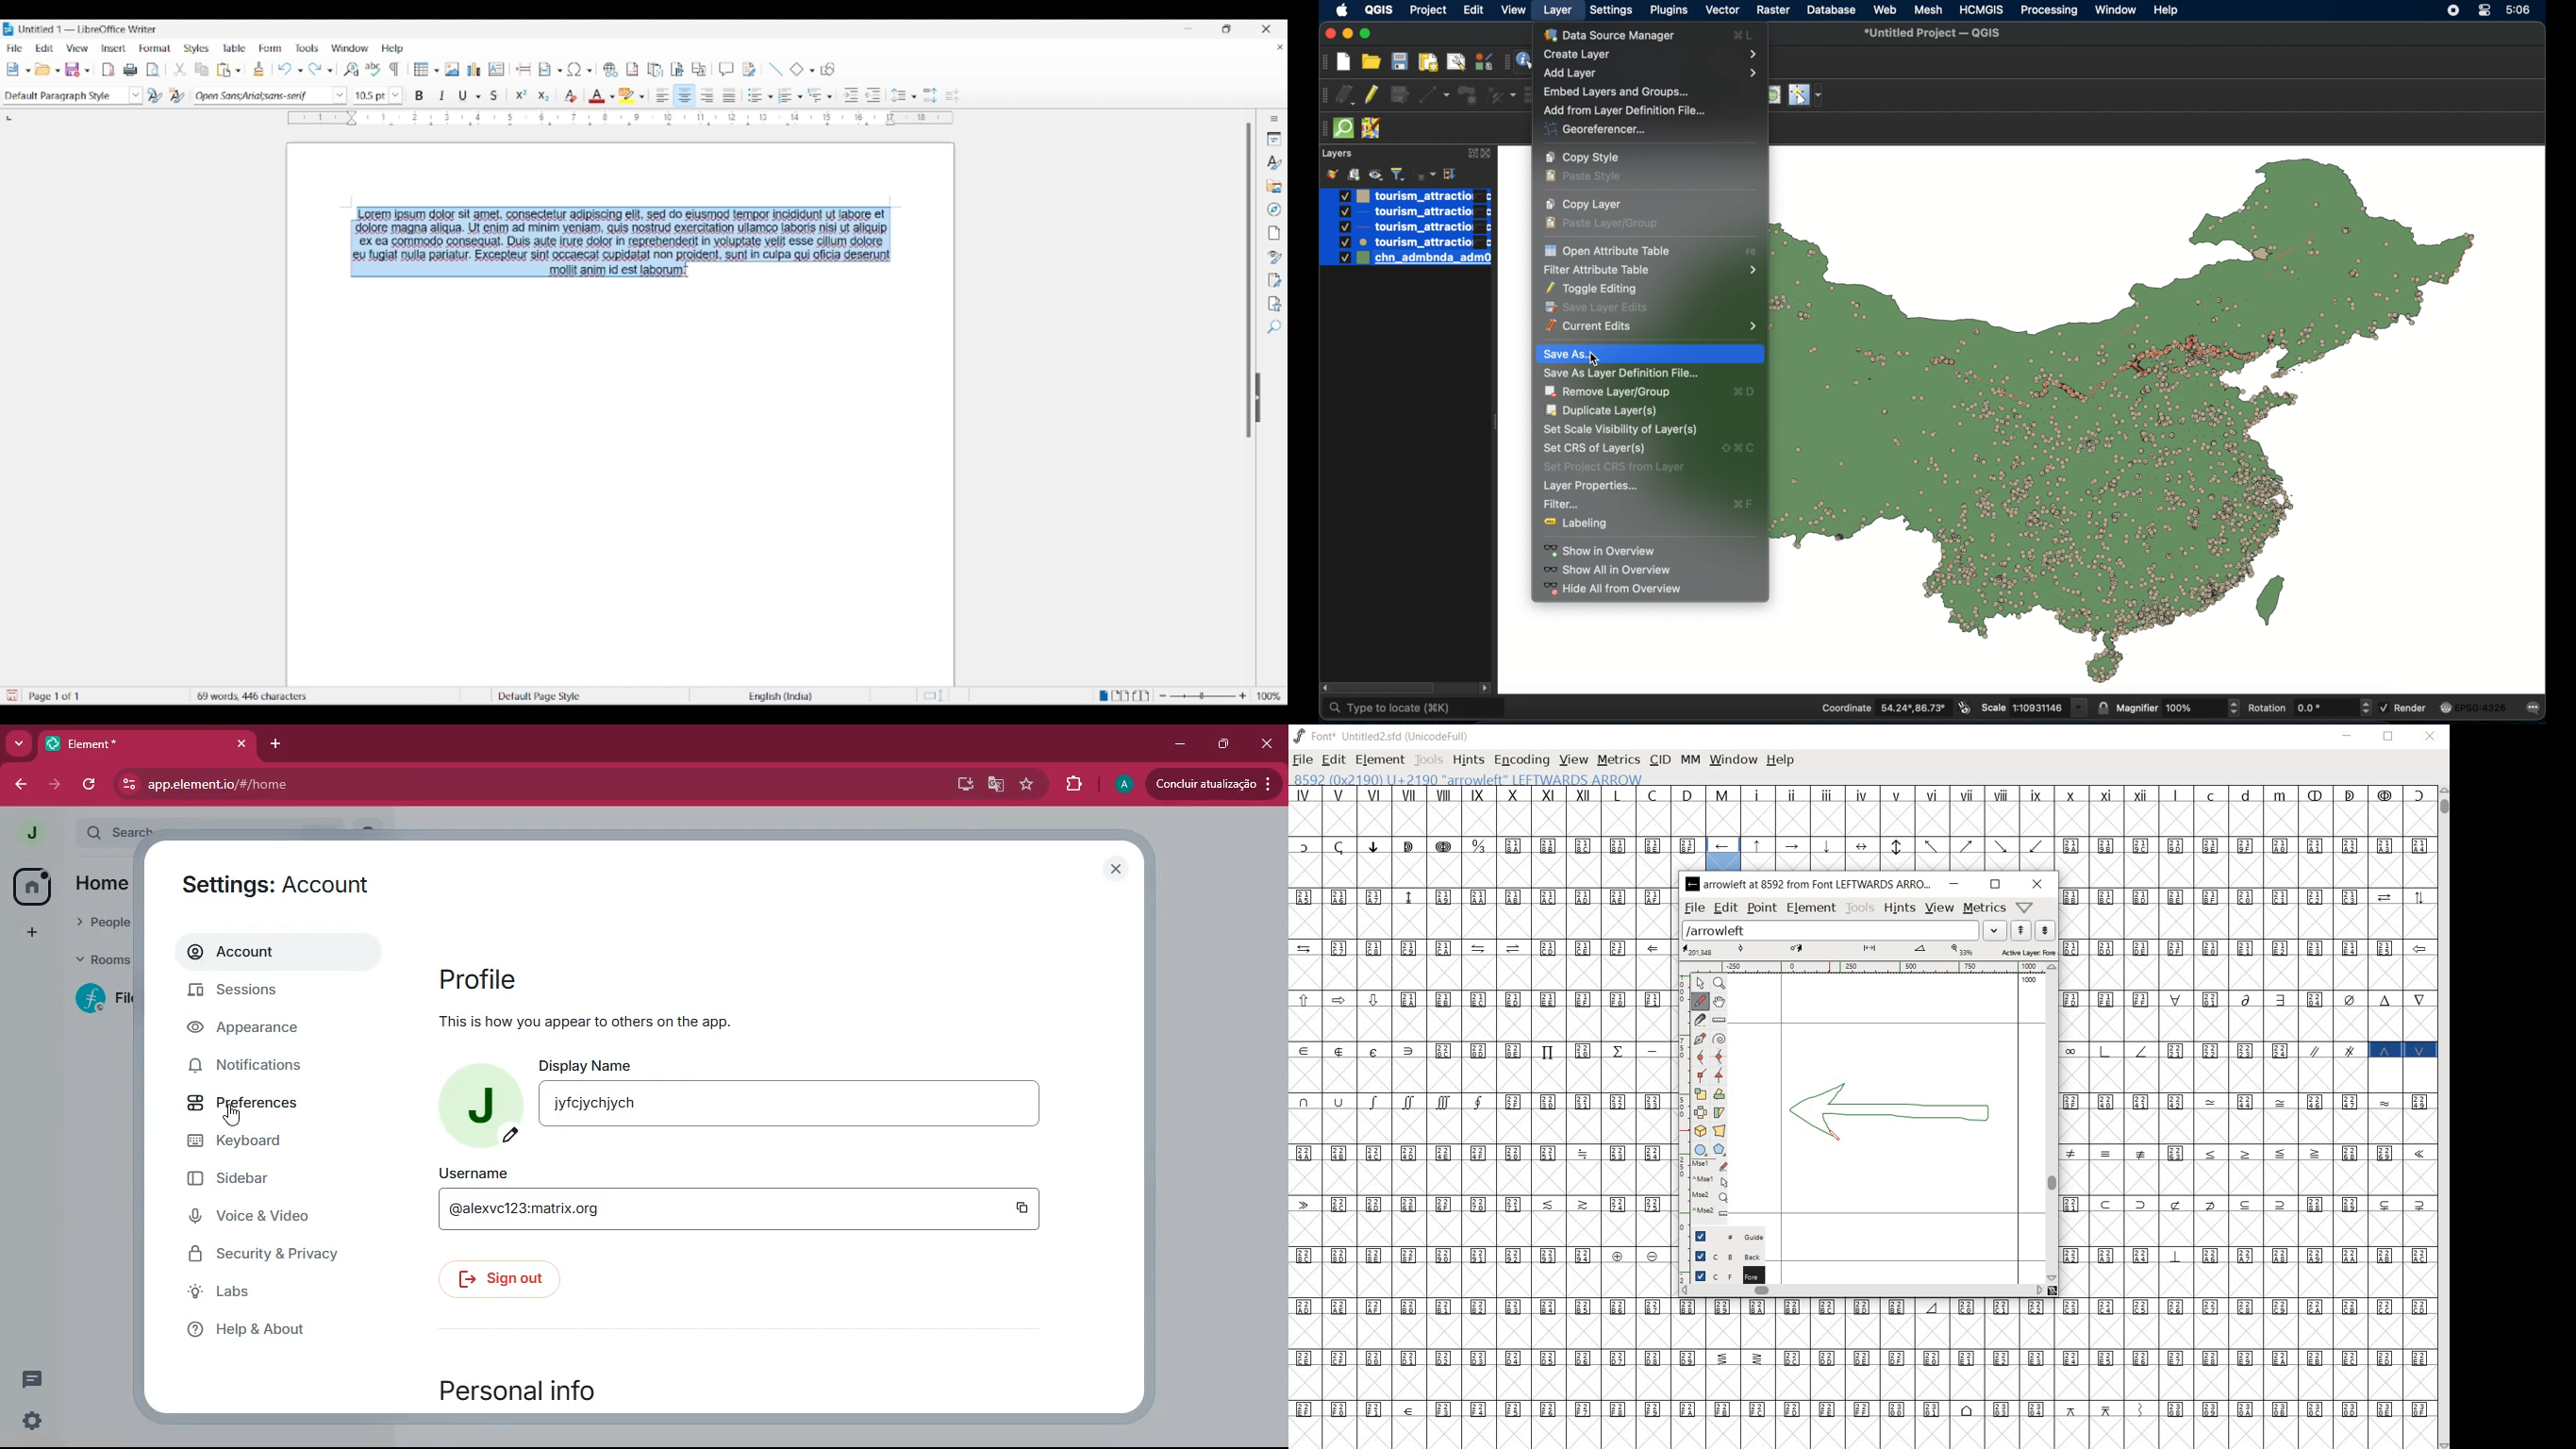 The width and height of the screenshot is (2576, 1456). What do you see at coordinates (2032, 929) in the screenshot?
I see `show the next/previous word on the list` at bounding box center [2032, 929].